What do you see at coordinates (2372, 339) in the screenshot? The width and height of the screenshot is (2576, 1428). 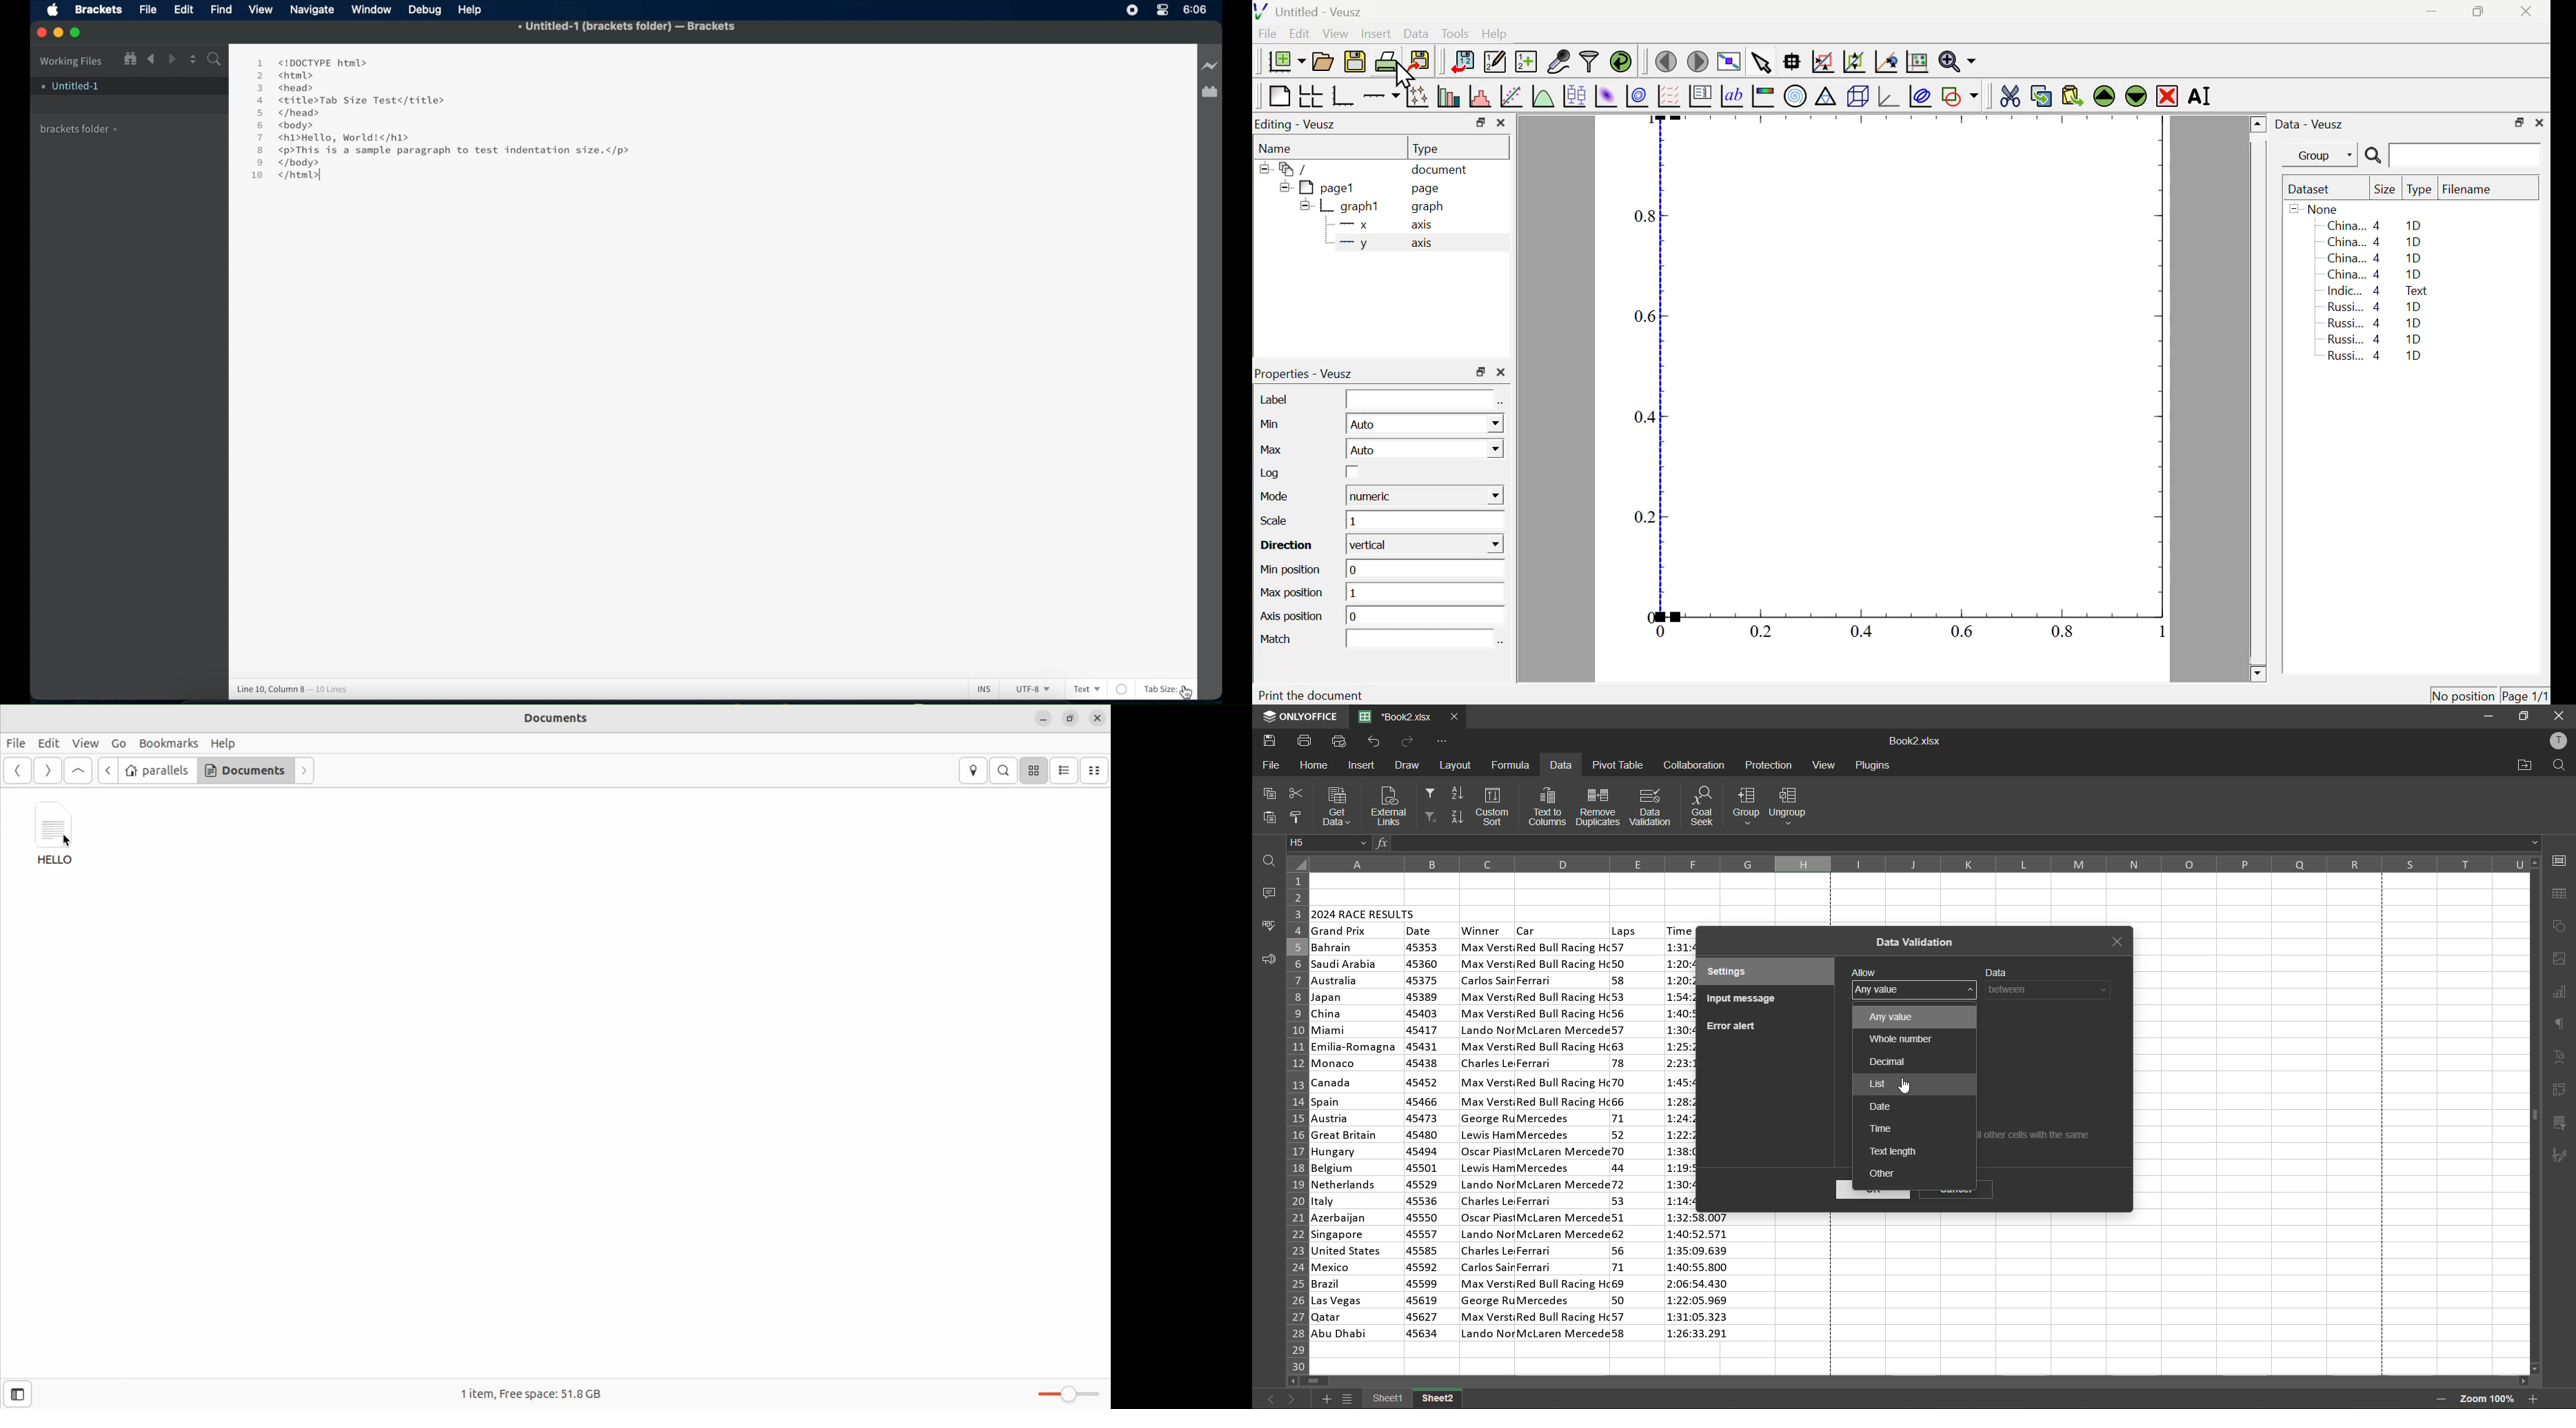 I see `Russi... 4 1D` at bounding box center [2372, 339].